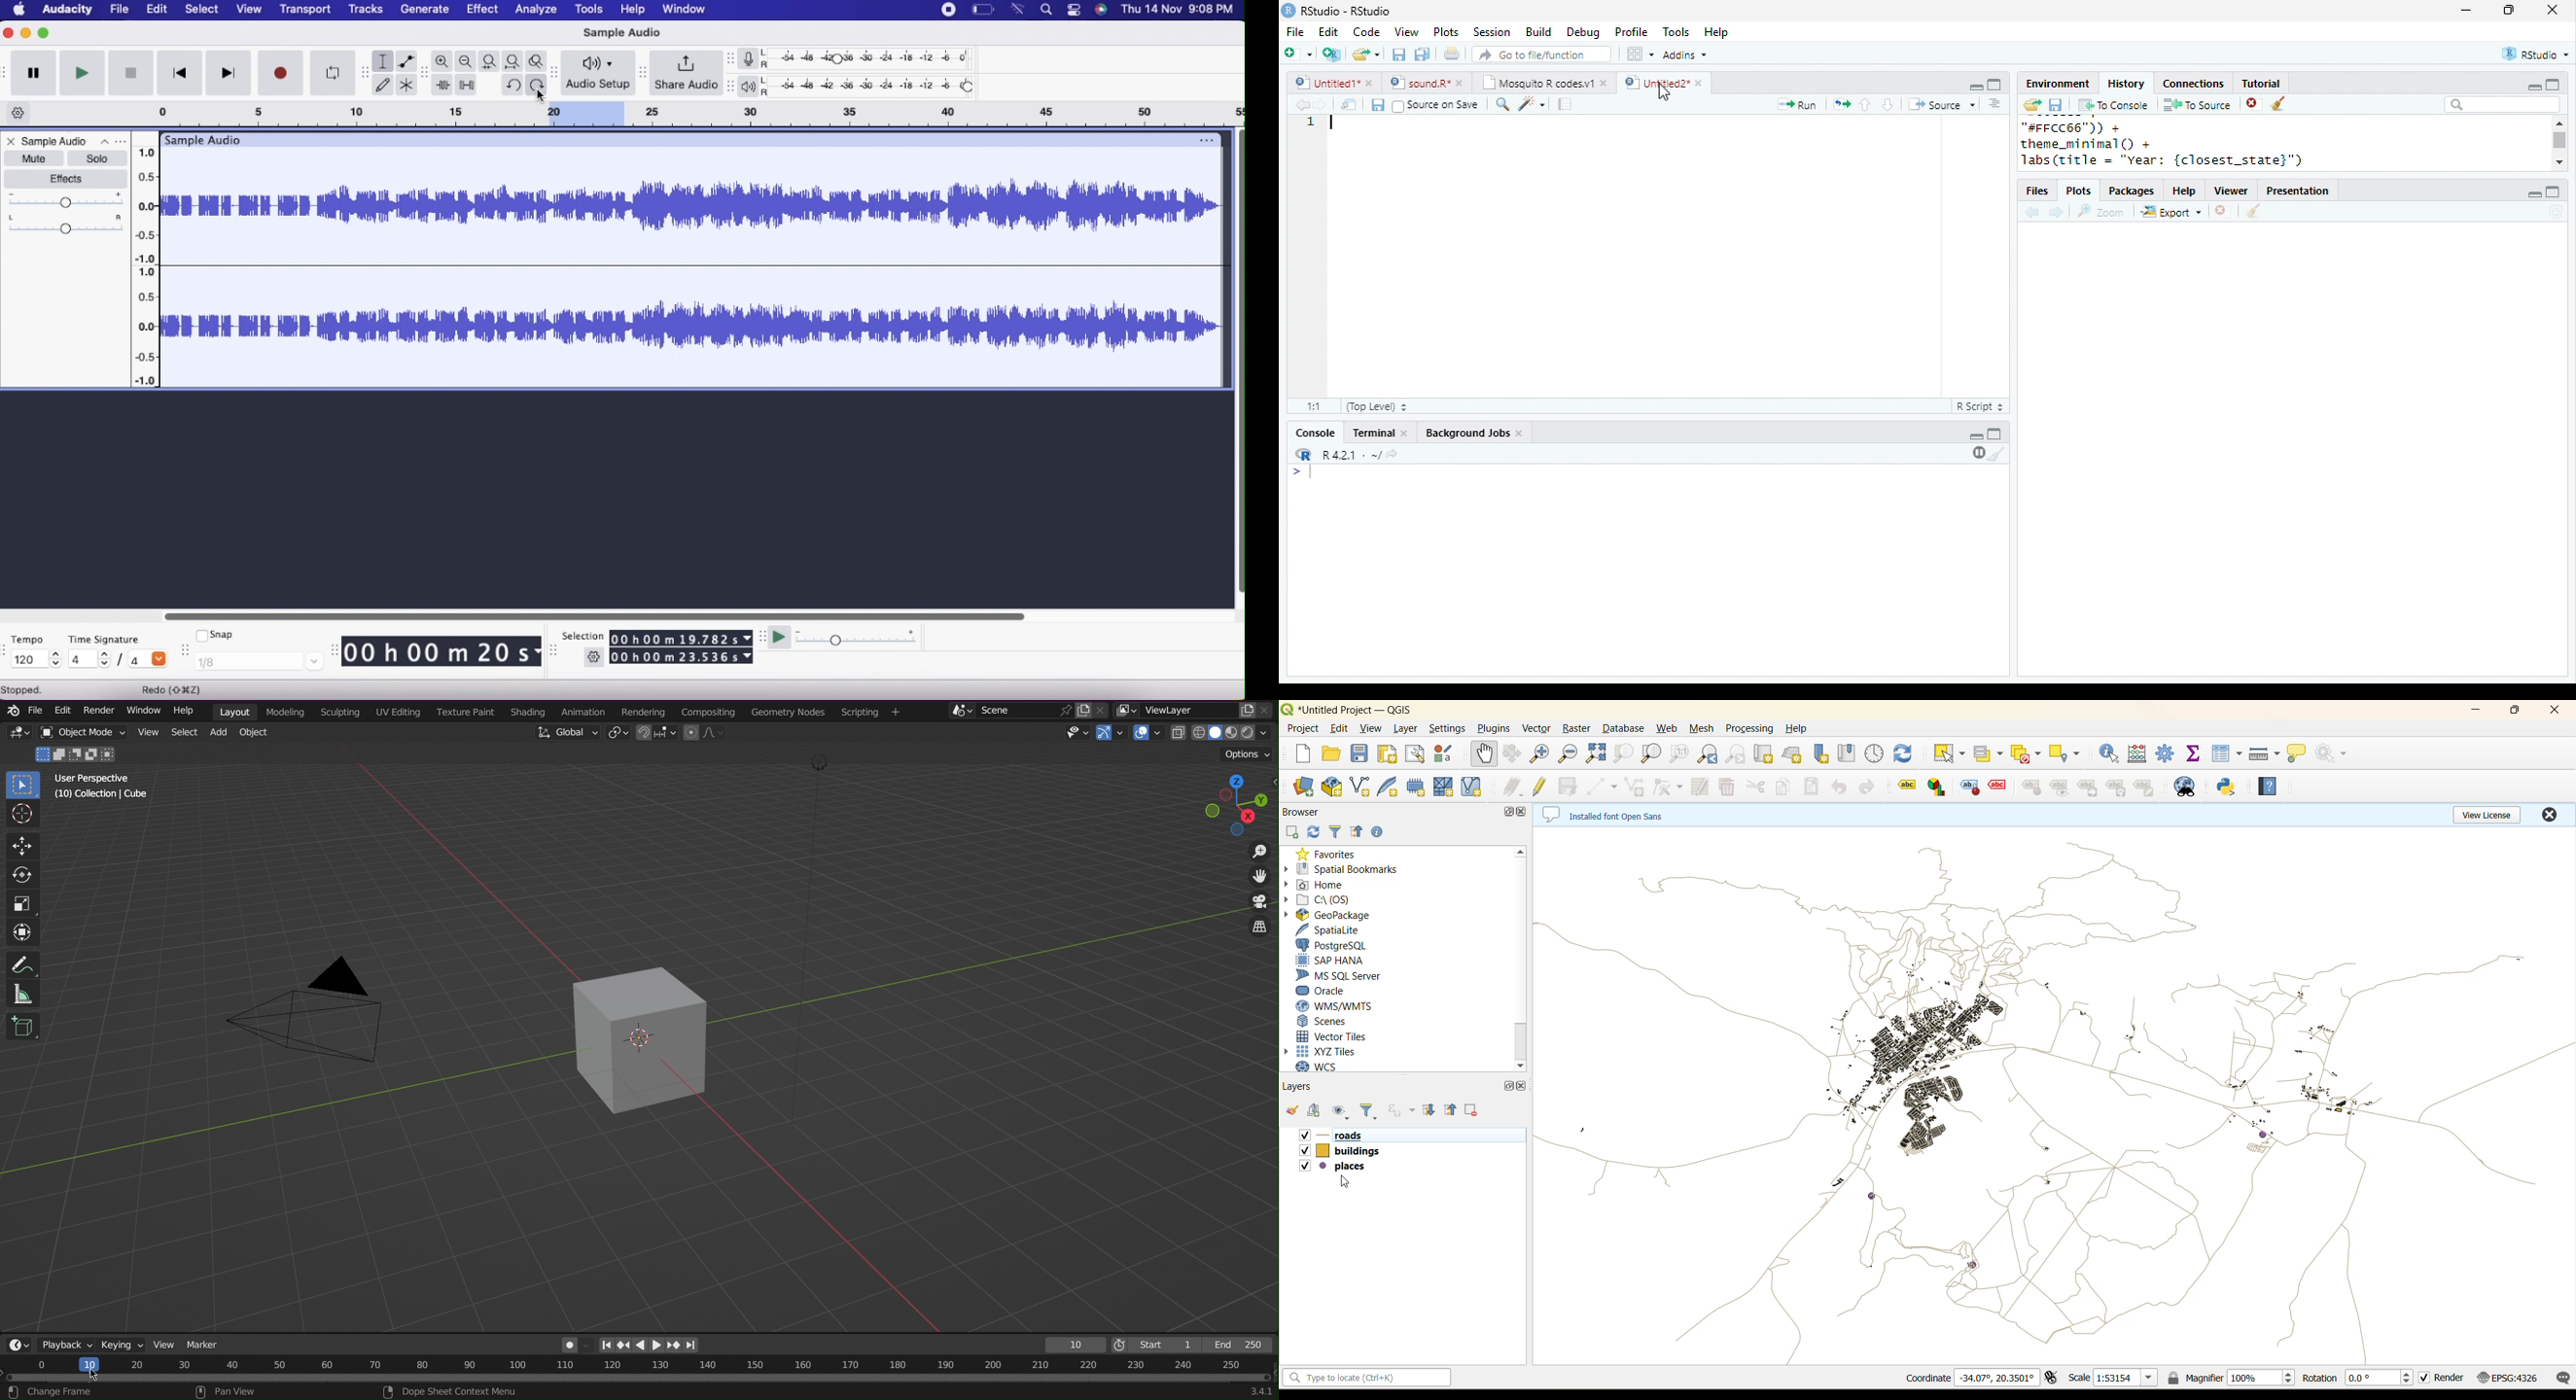  Describe the element at coordinates (1220, 733) in the screenshot. I see `Viewport Shading` at that location.